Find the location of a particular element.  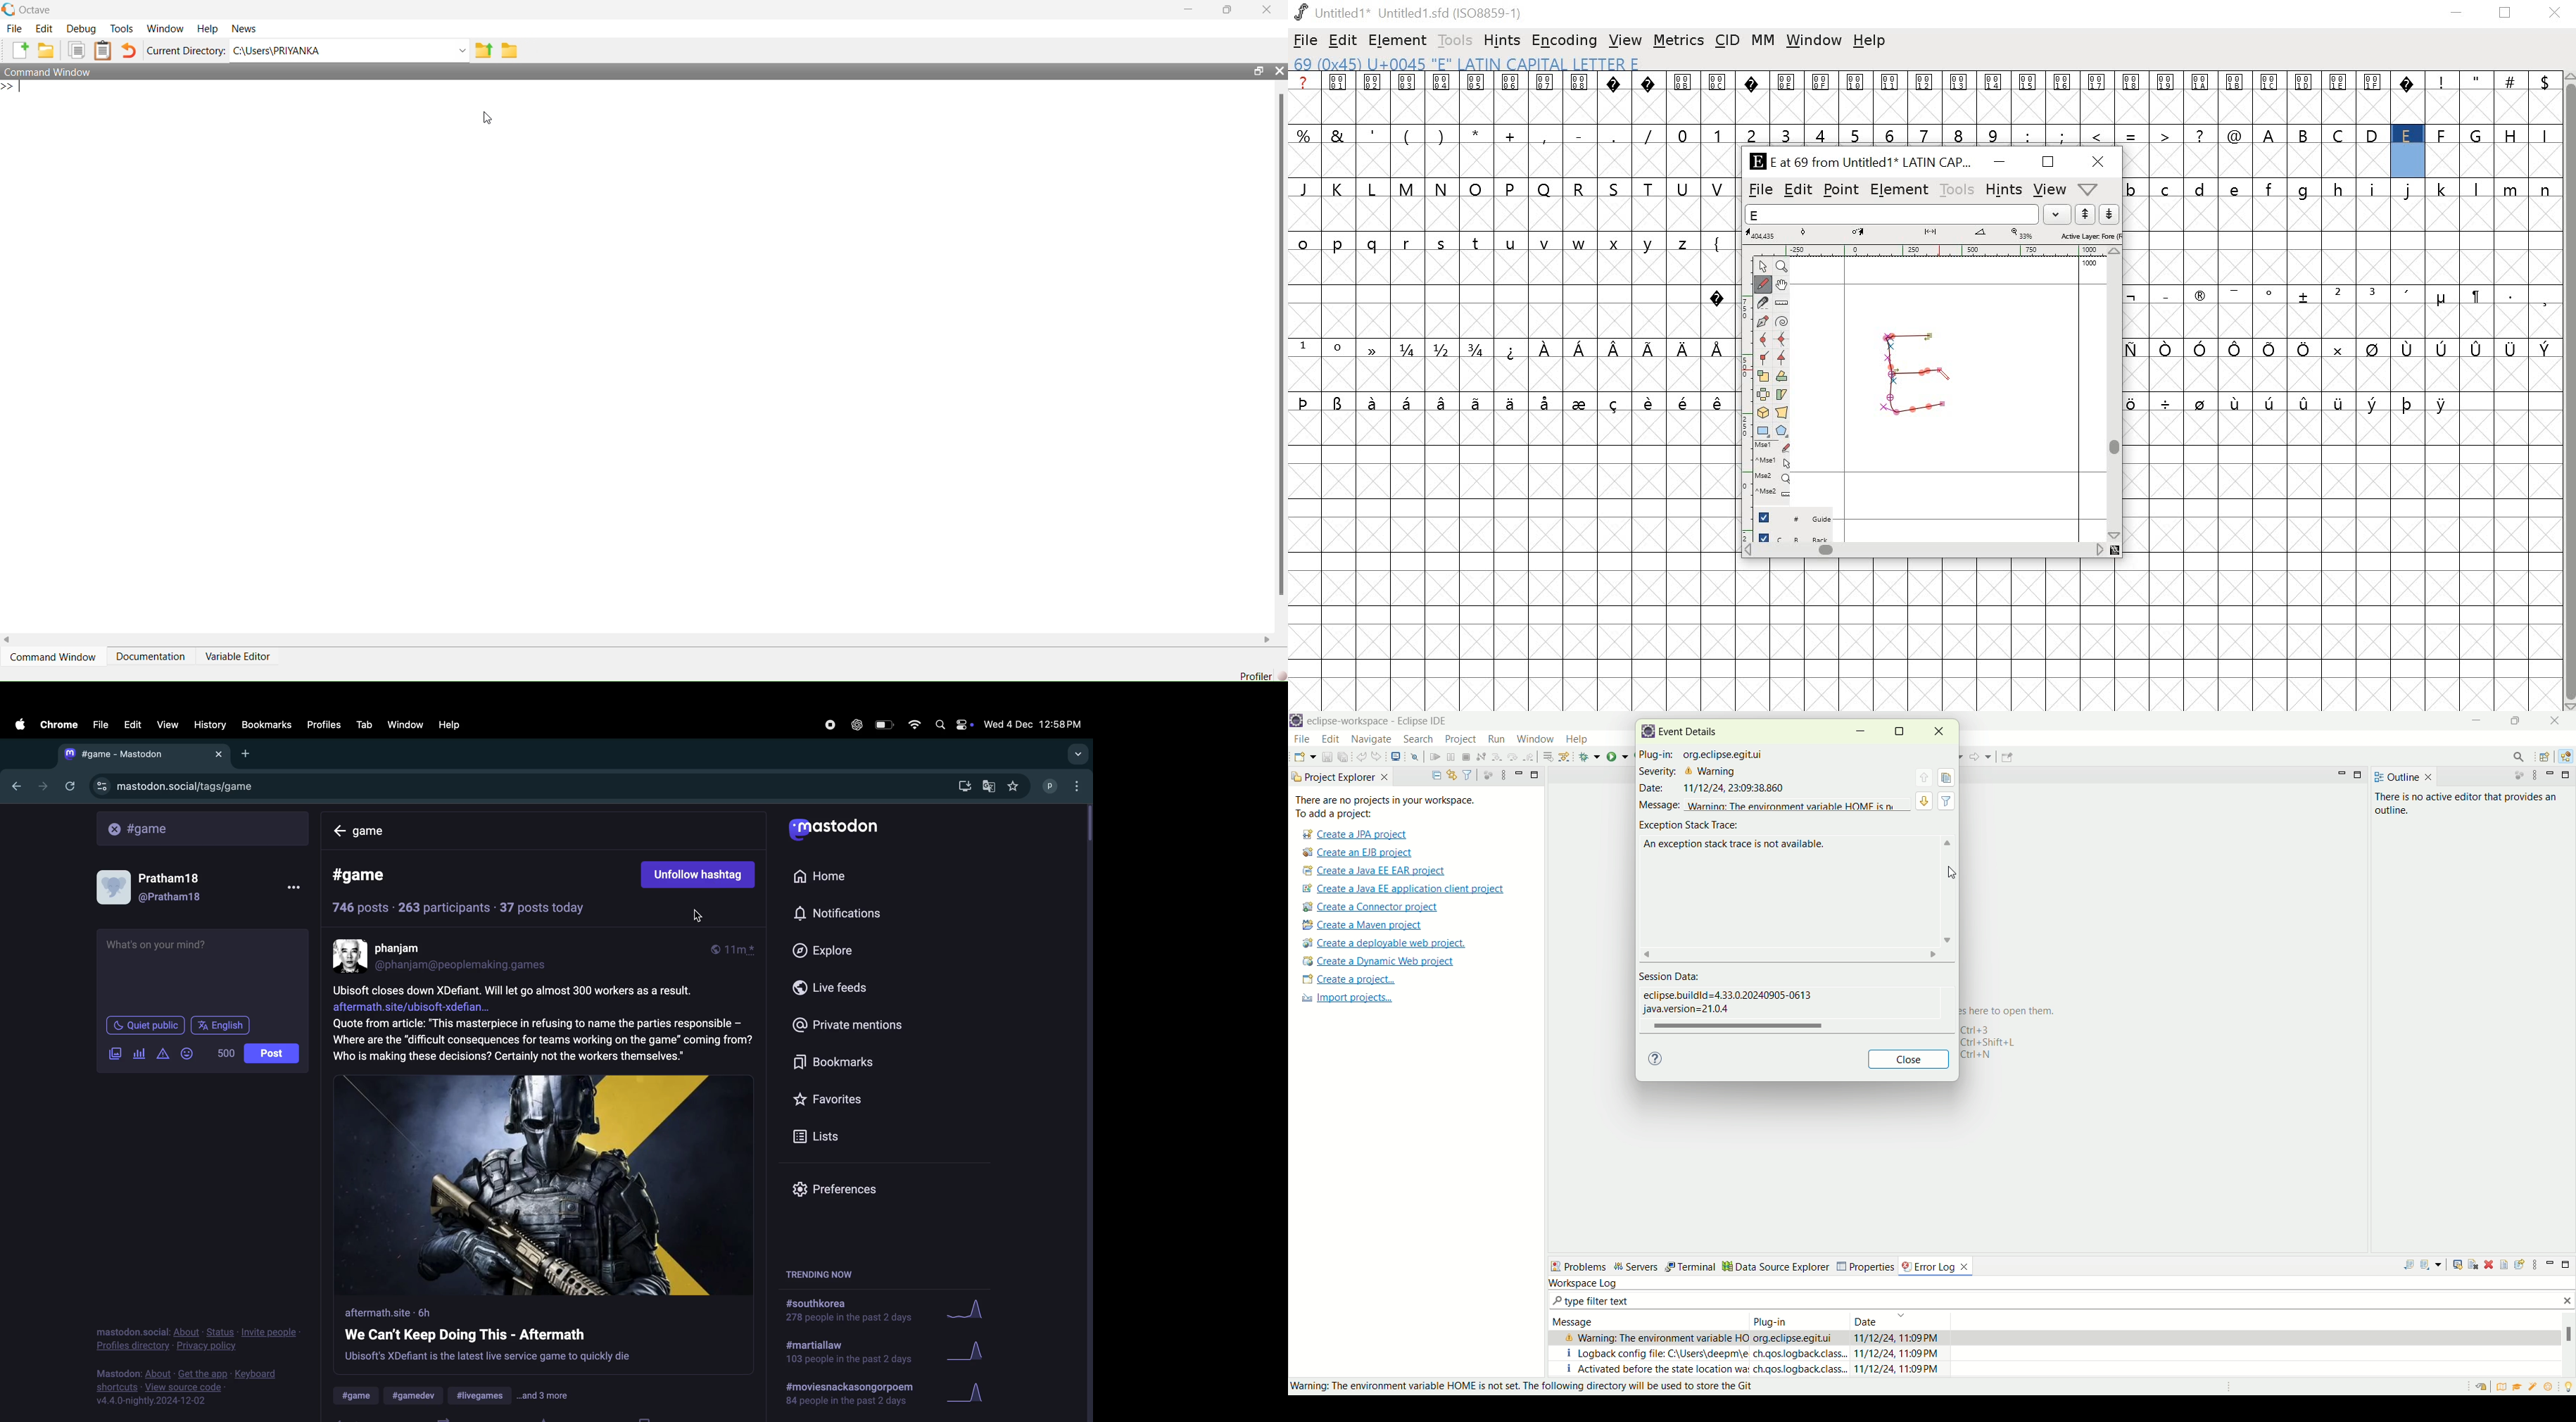

guide layer is located at coordinates (1794, 520).